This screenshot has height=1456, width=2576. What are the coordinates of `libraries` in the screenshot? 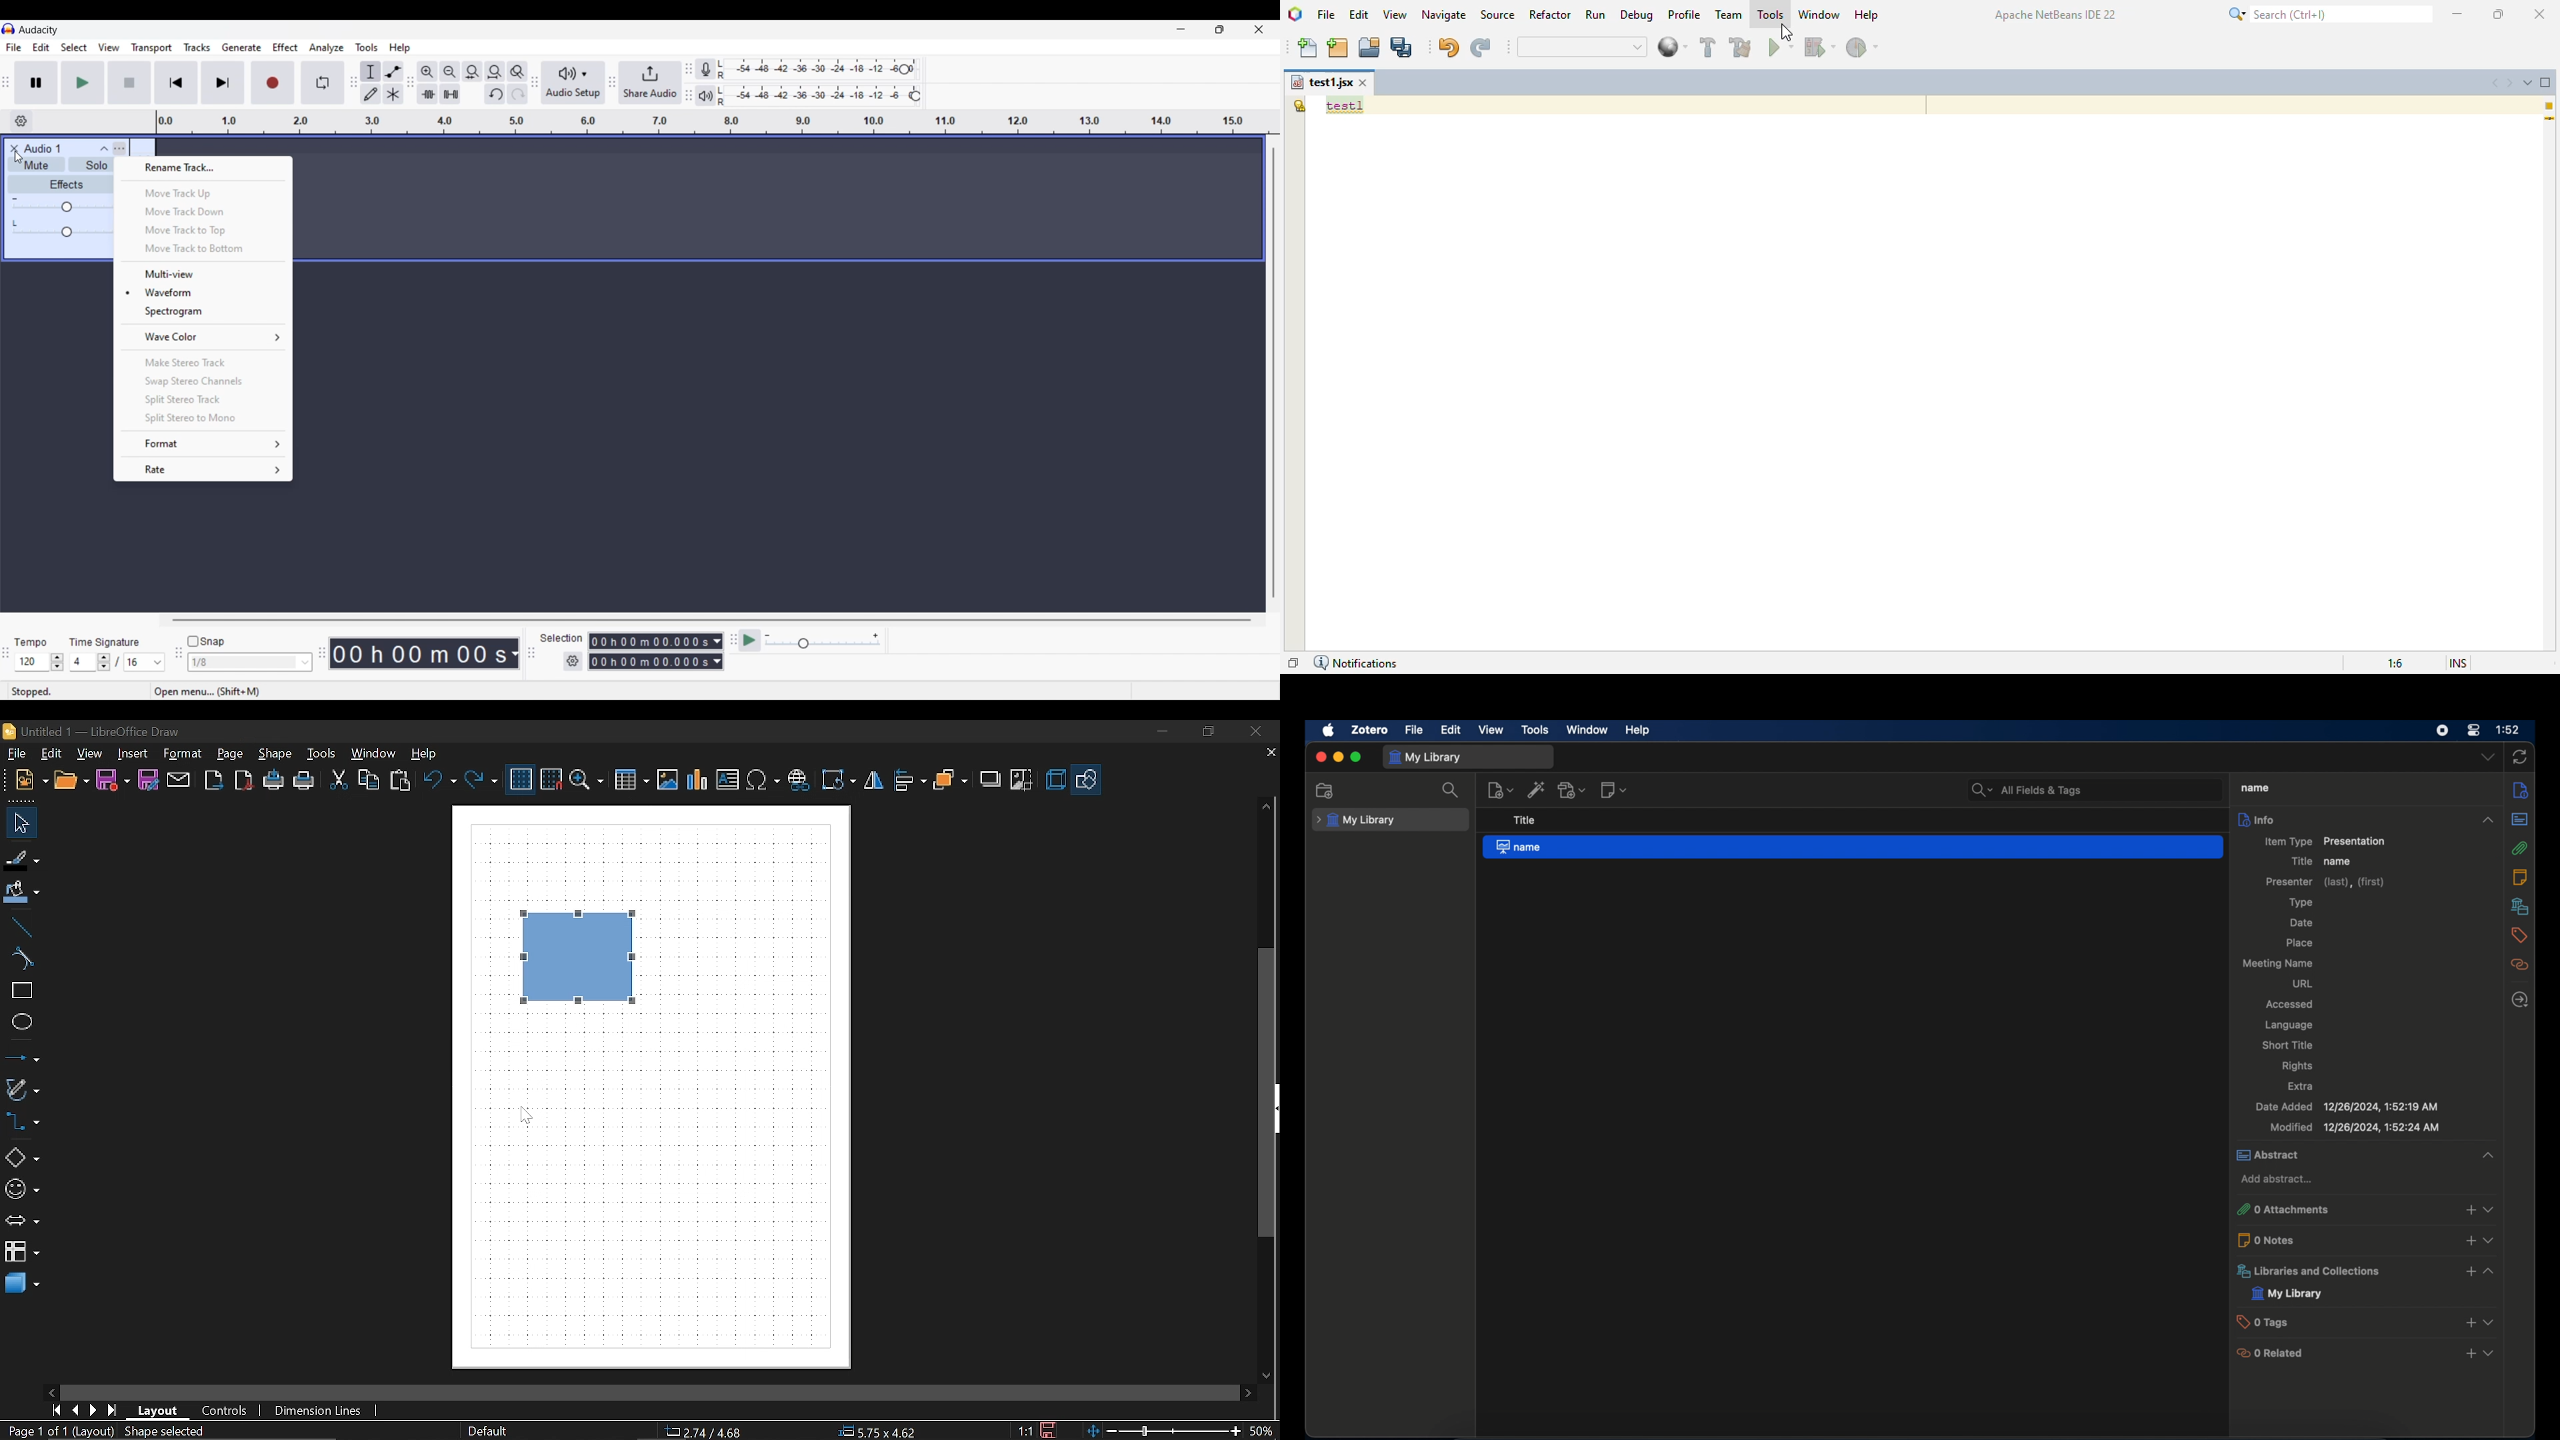 It's located at (2520, 906).